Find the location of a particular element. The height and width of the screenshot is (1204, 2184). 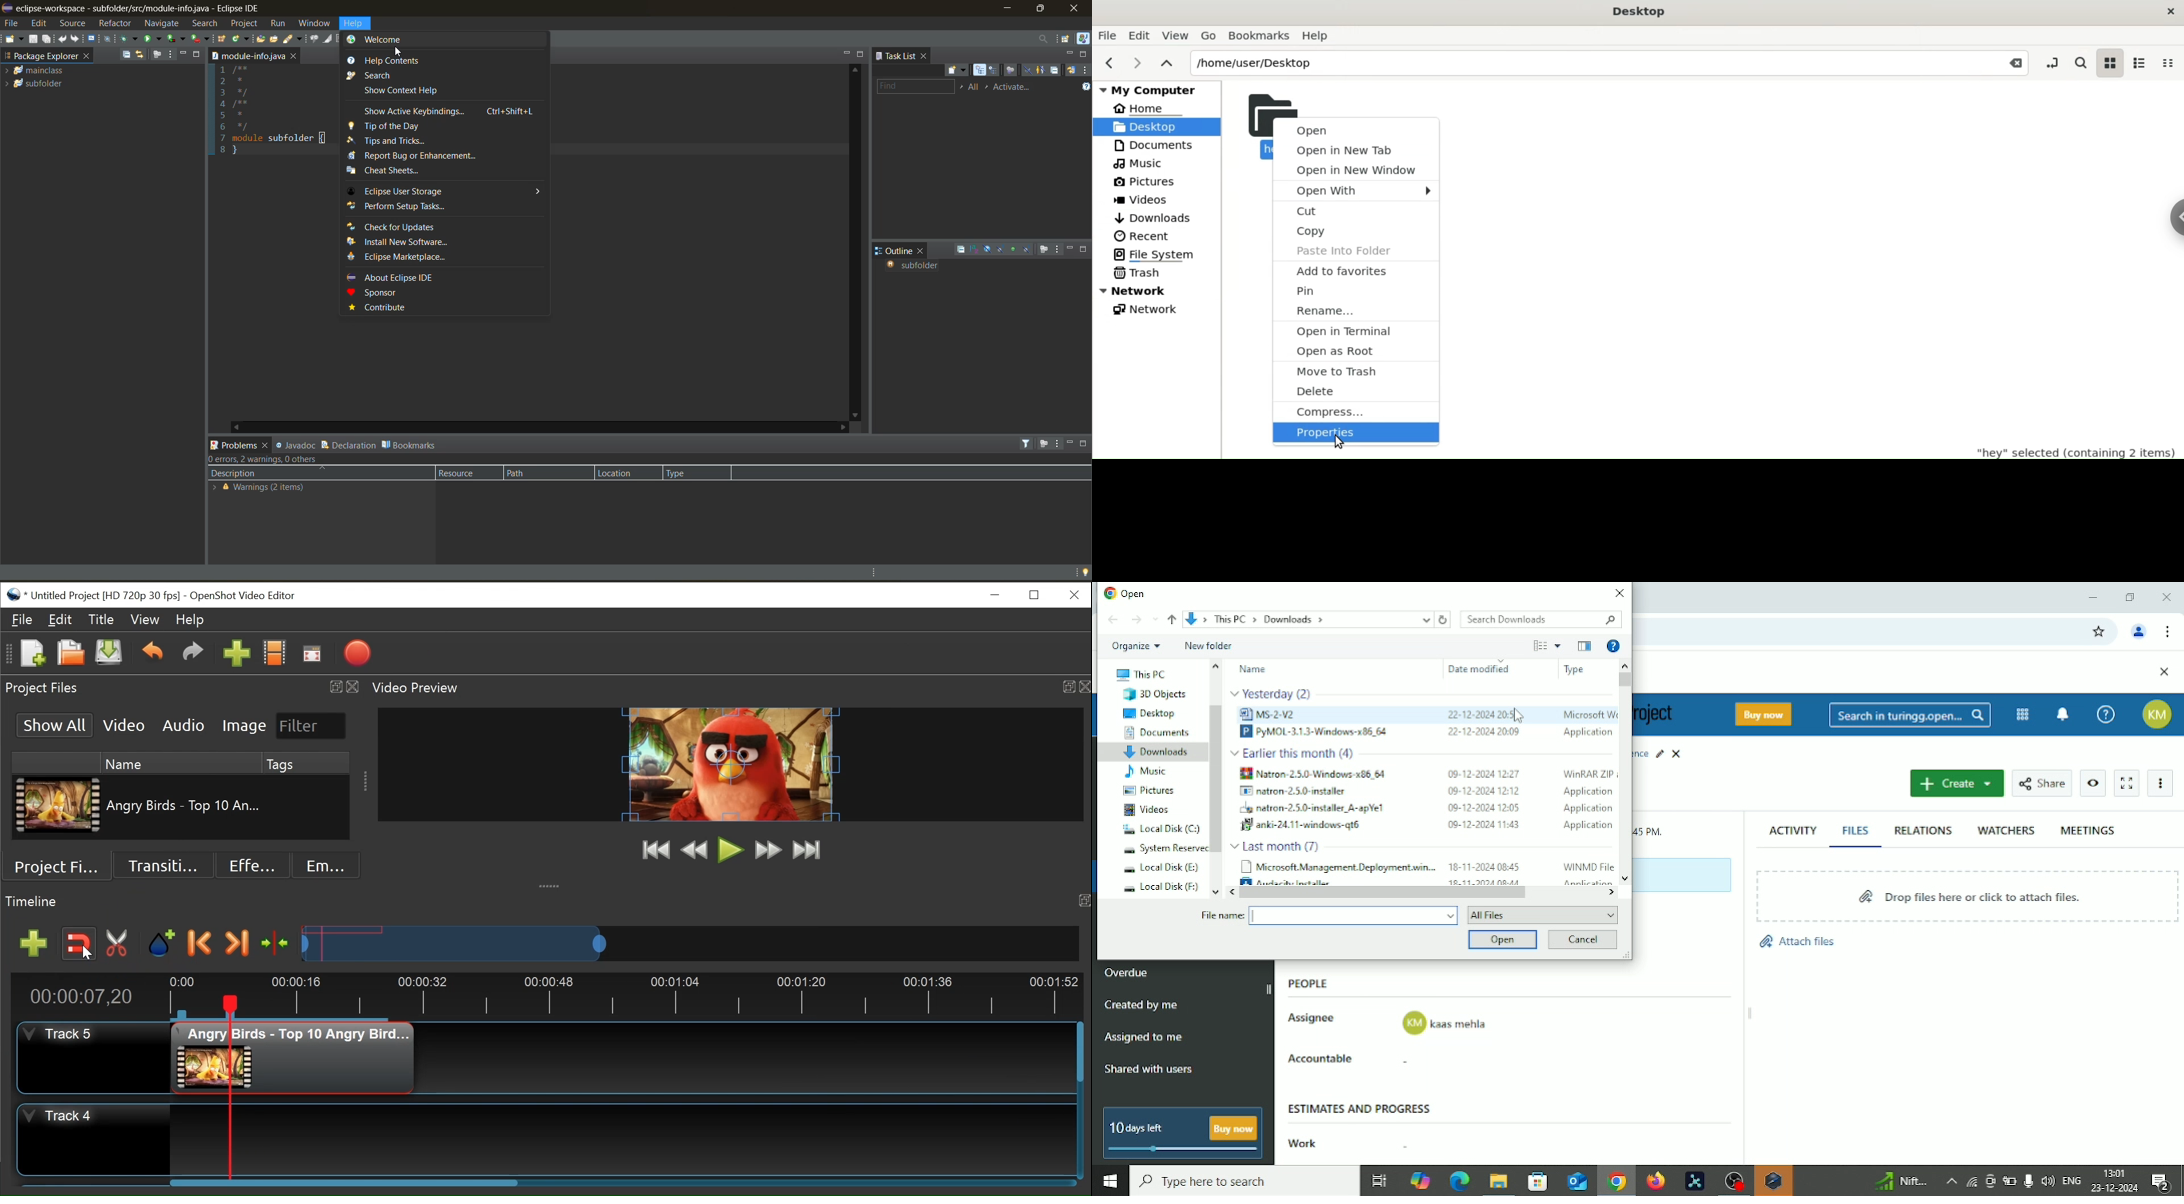

new is located at coordinates (13, 42).